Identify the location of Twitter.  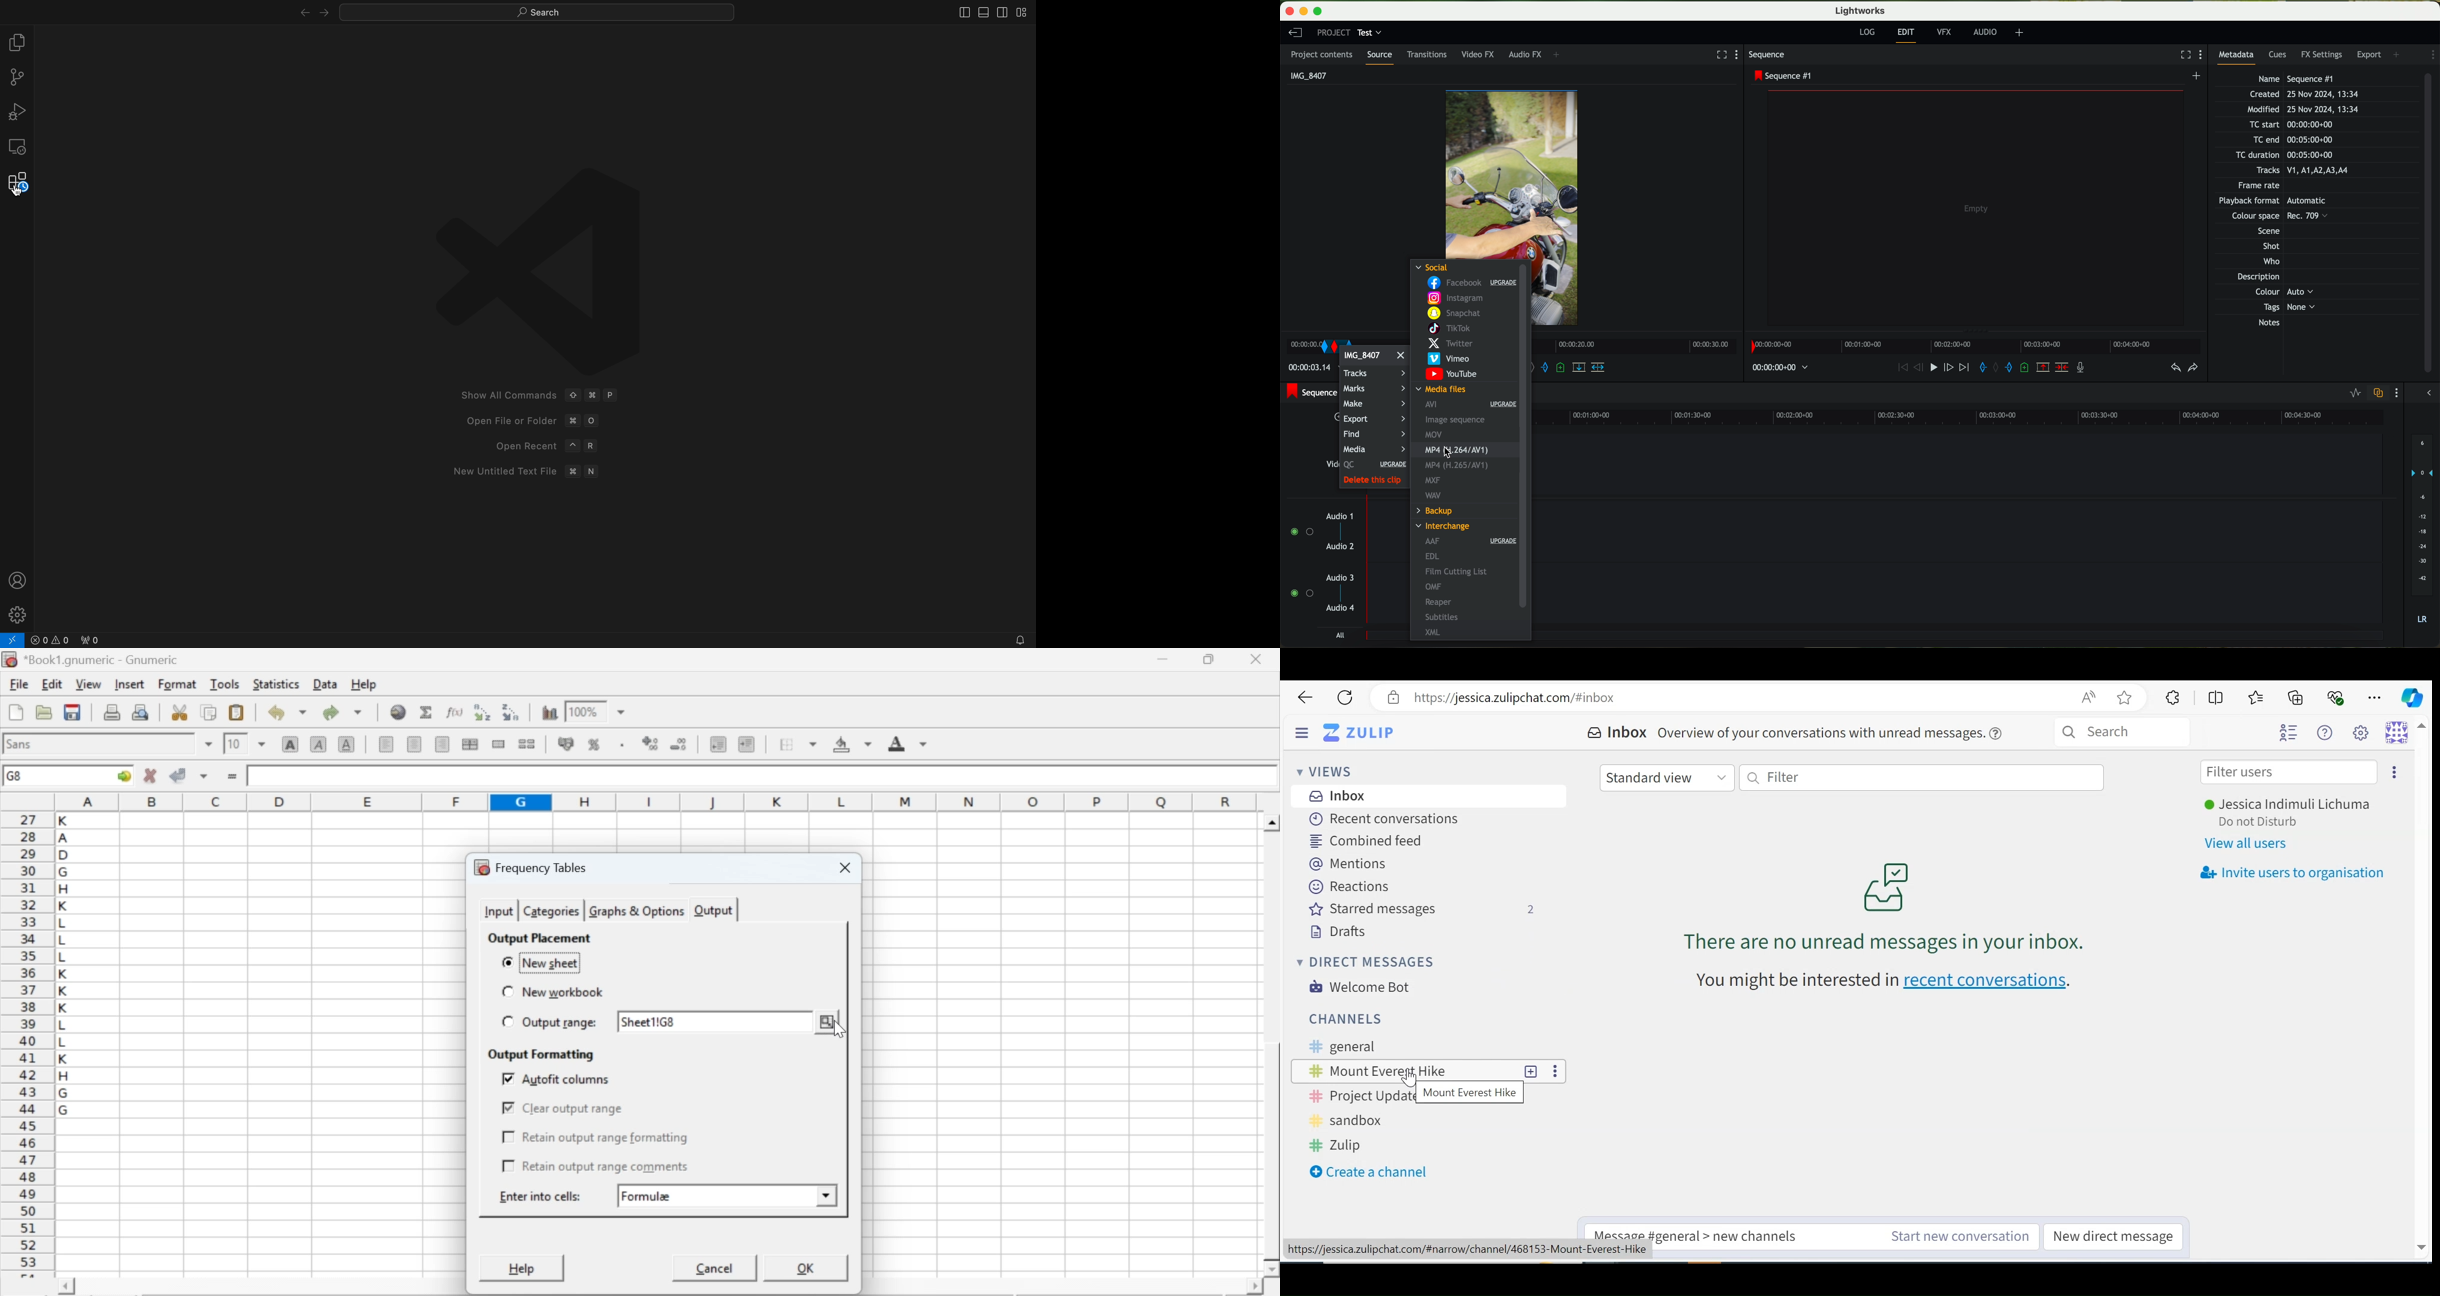
(1449, 345).